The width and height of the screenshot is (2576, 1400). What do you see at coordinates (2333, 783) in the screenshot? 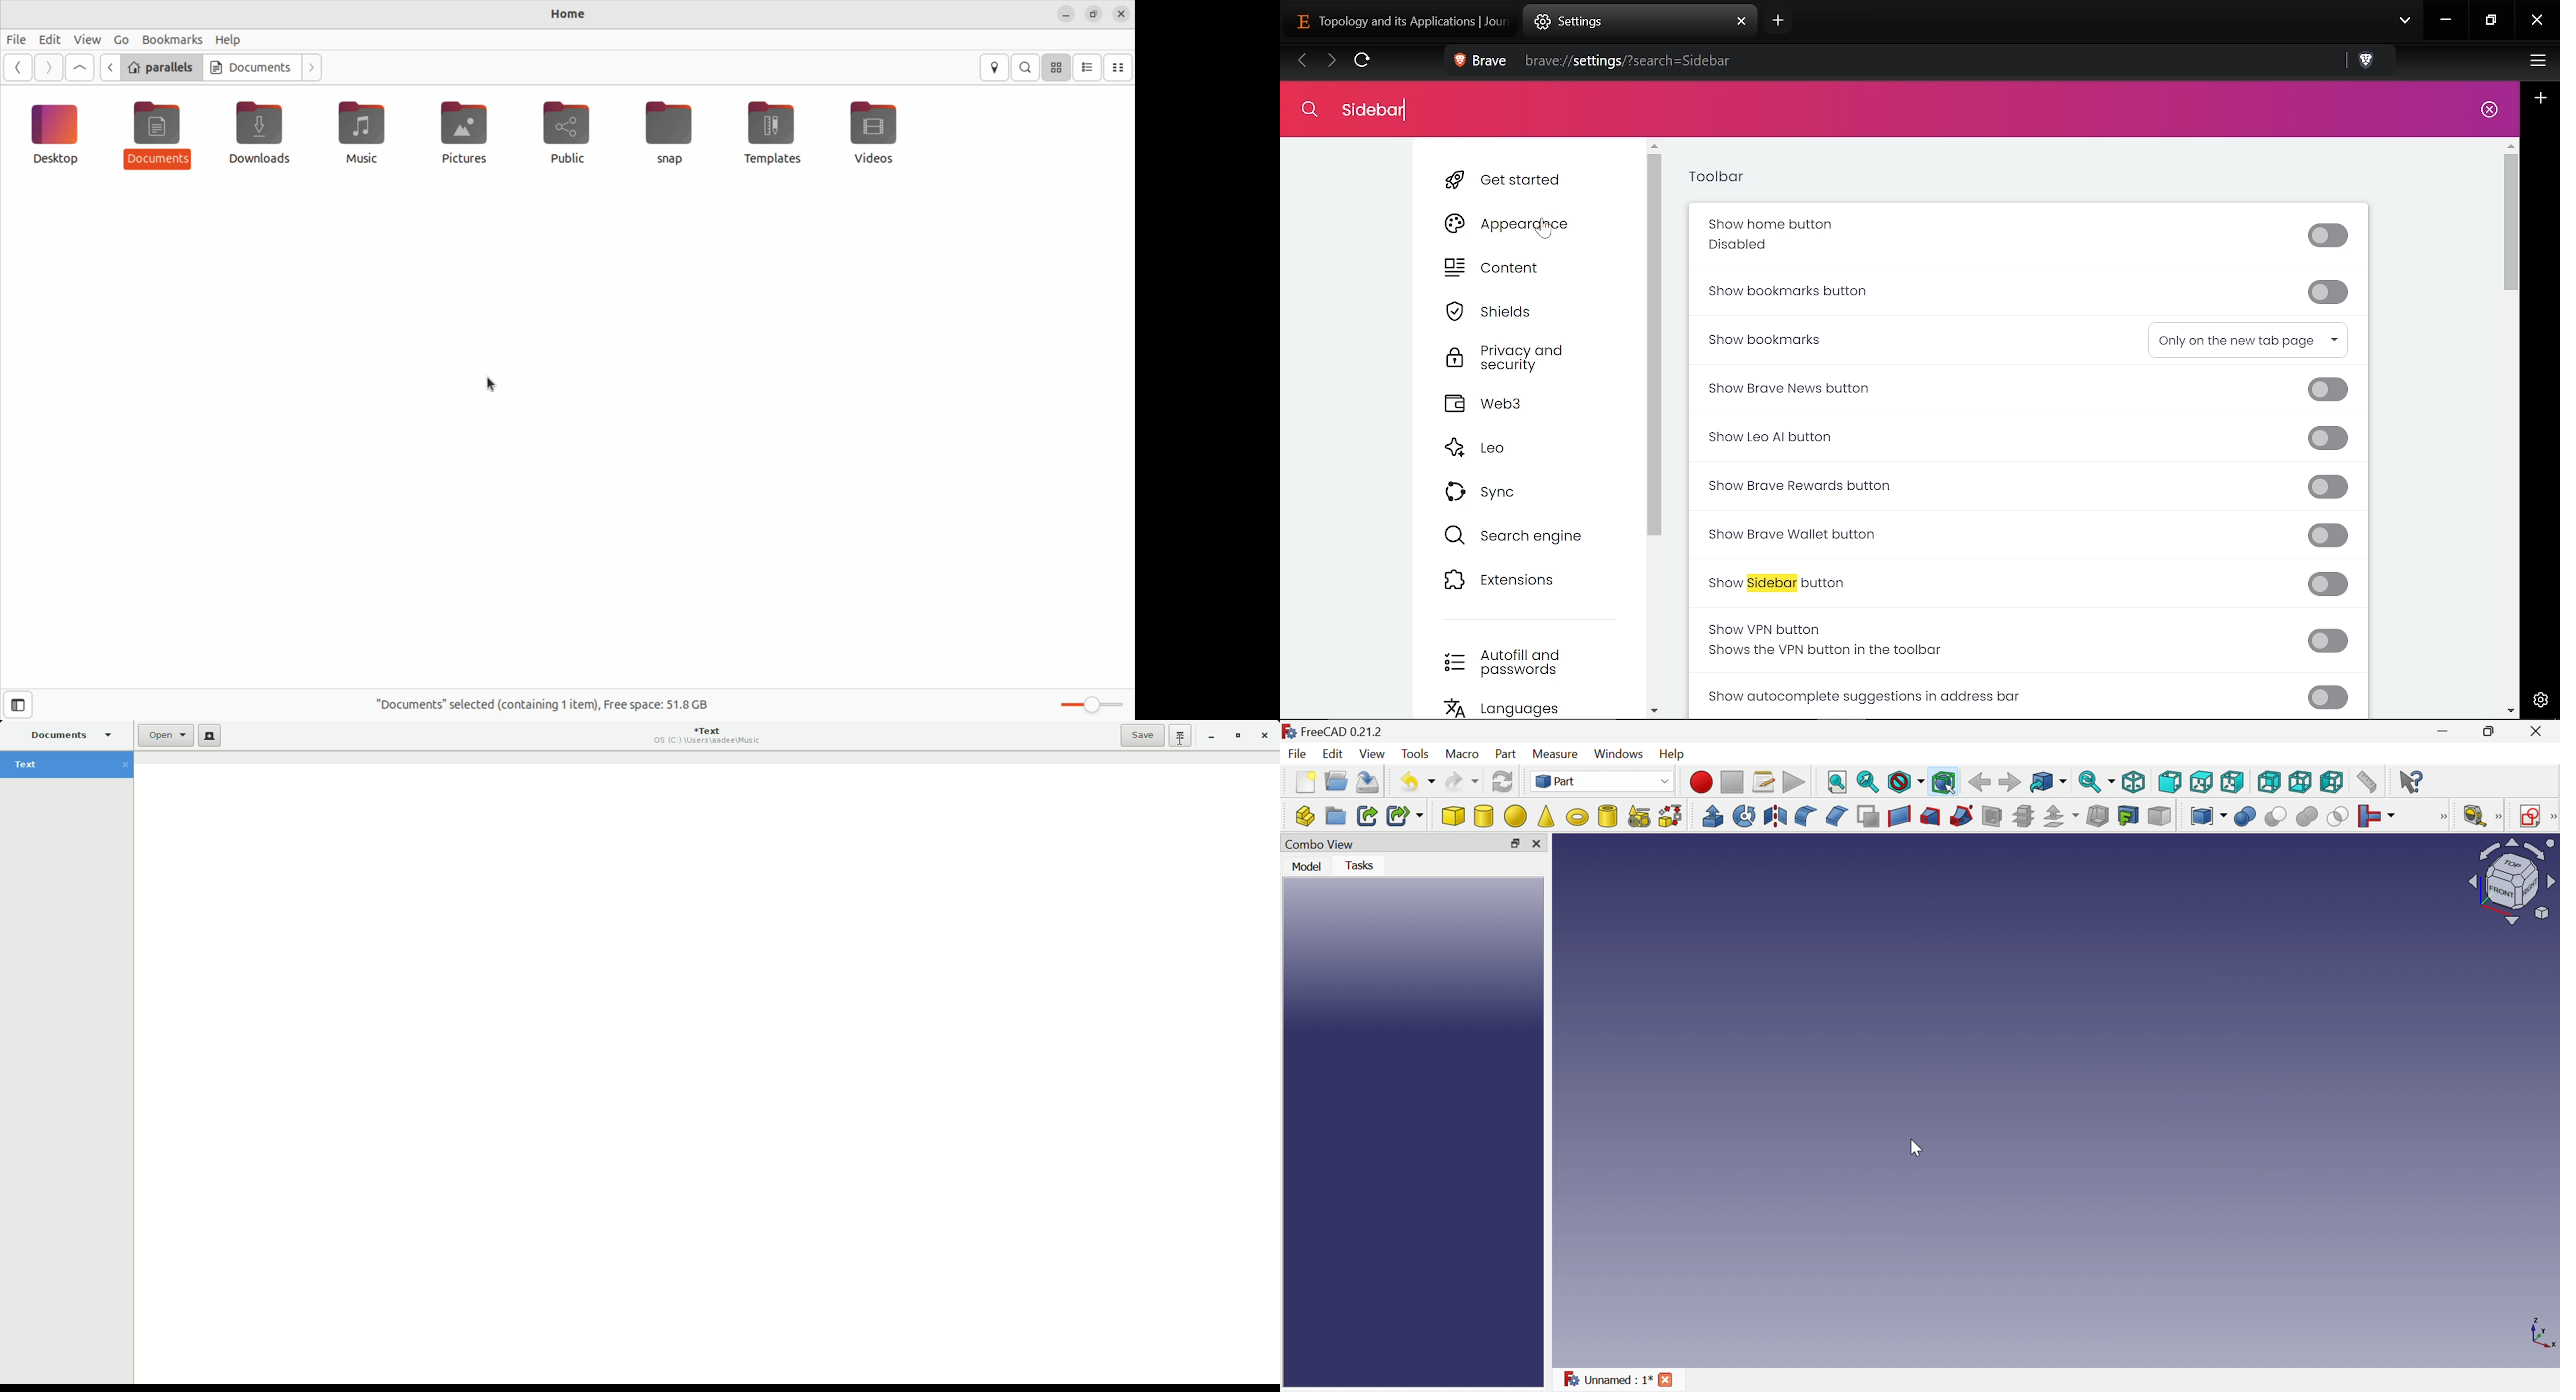
I see `Left` at bounding box center [2333, 783].